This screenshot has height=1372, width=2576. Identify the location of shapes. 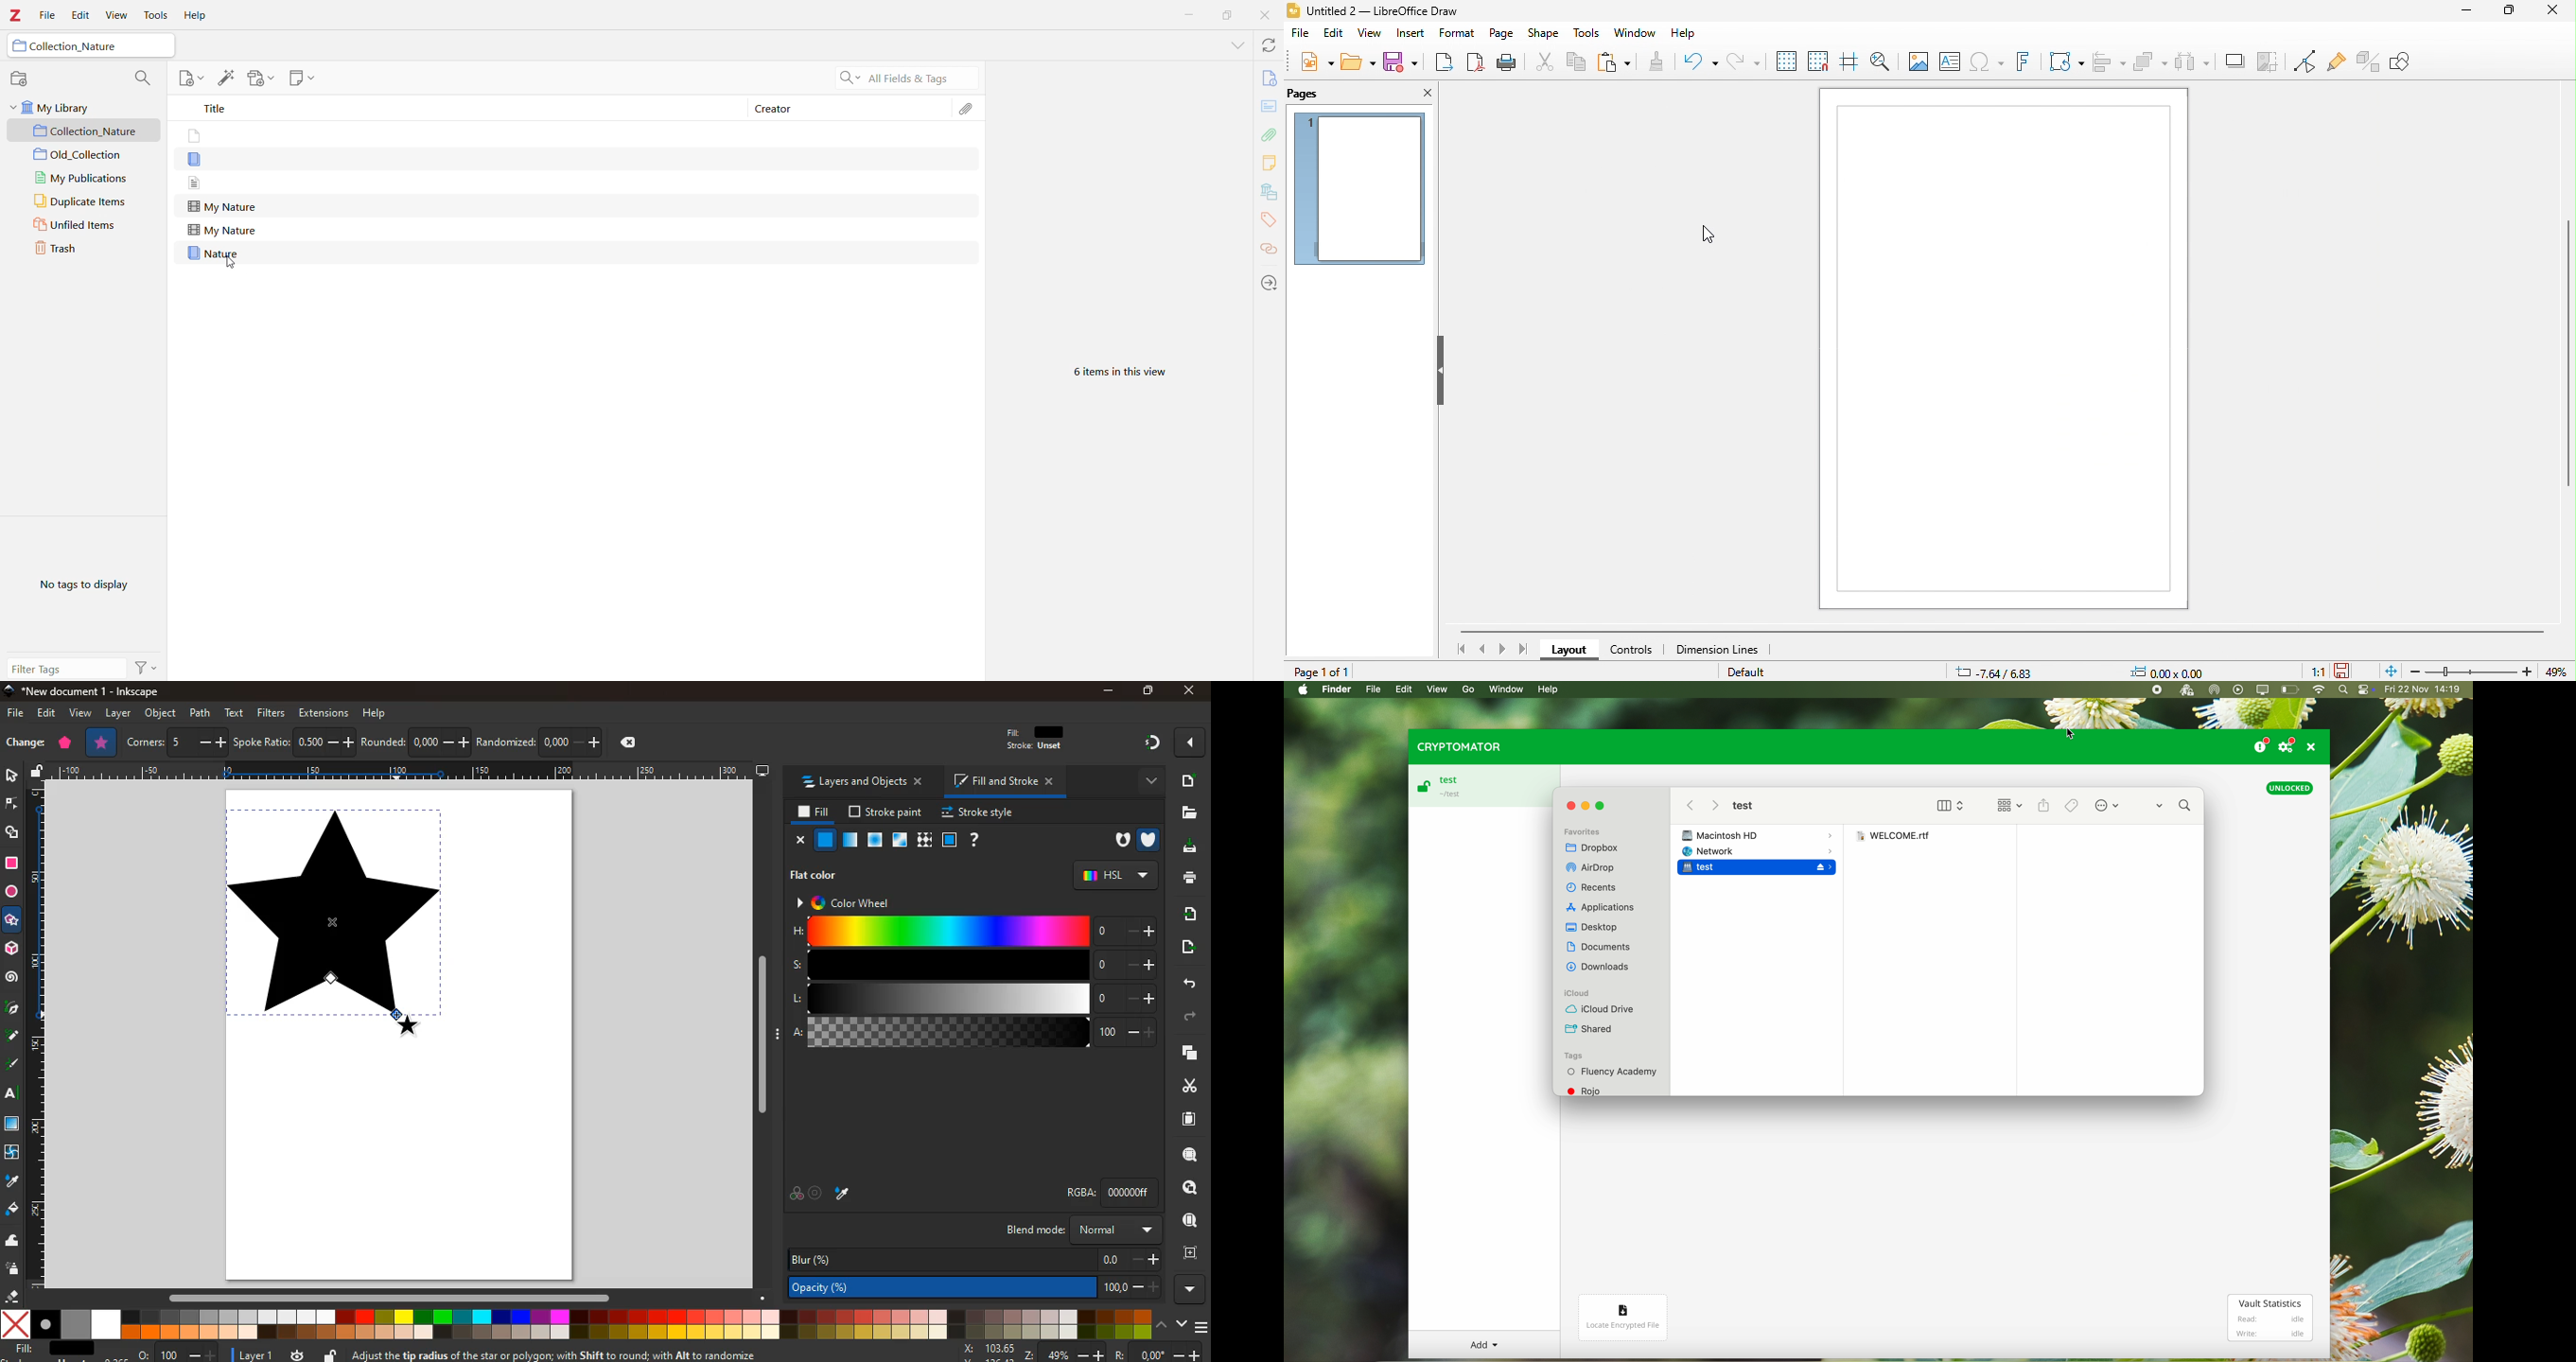
(12, 834).